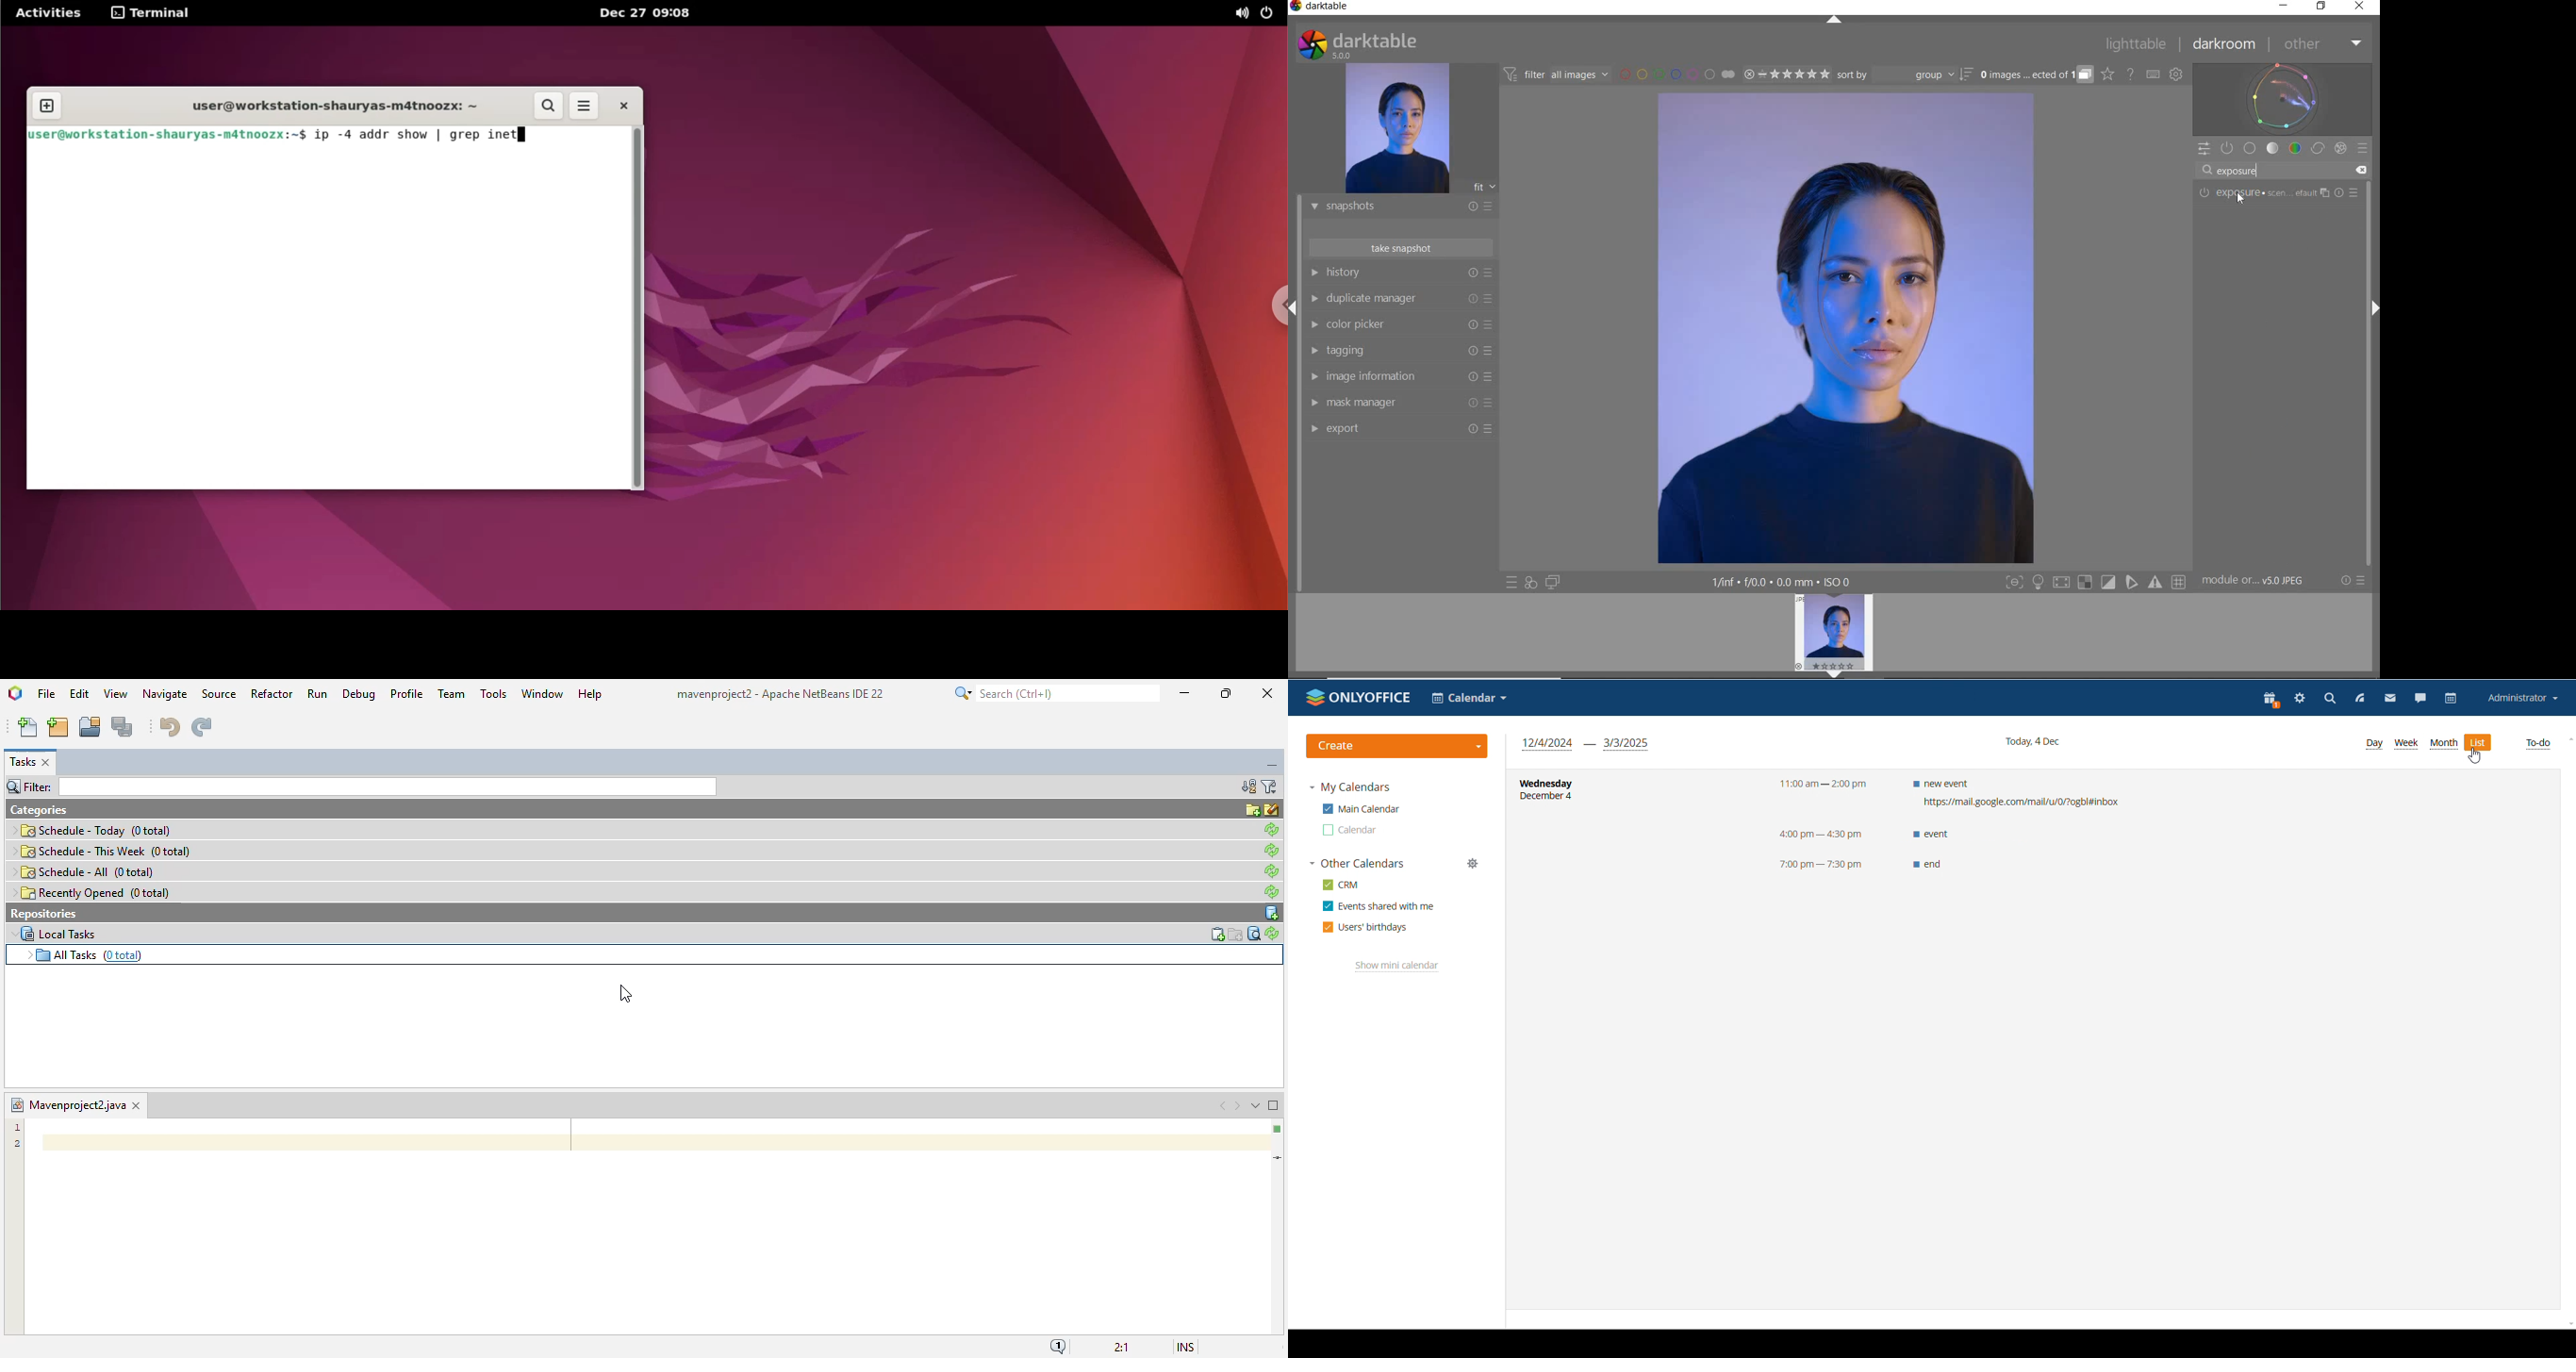  I want to click on account, so click(2520, 698).